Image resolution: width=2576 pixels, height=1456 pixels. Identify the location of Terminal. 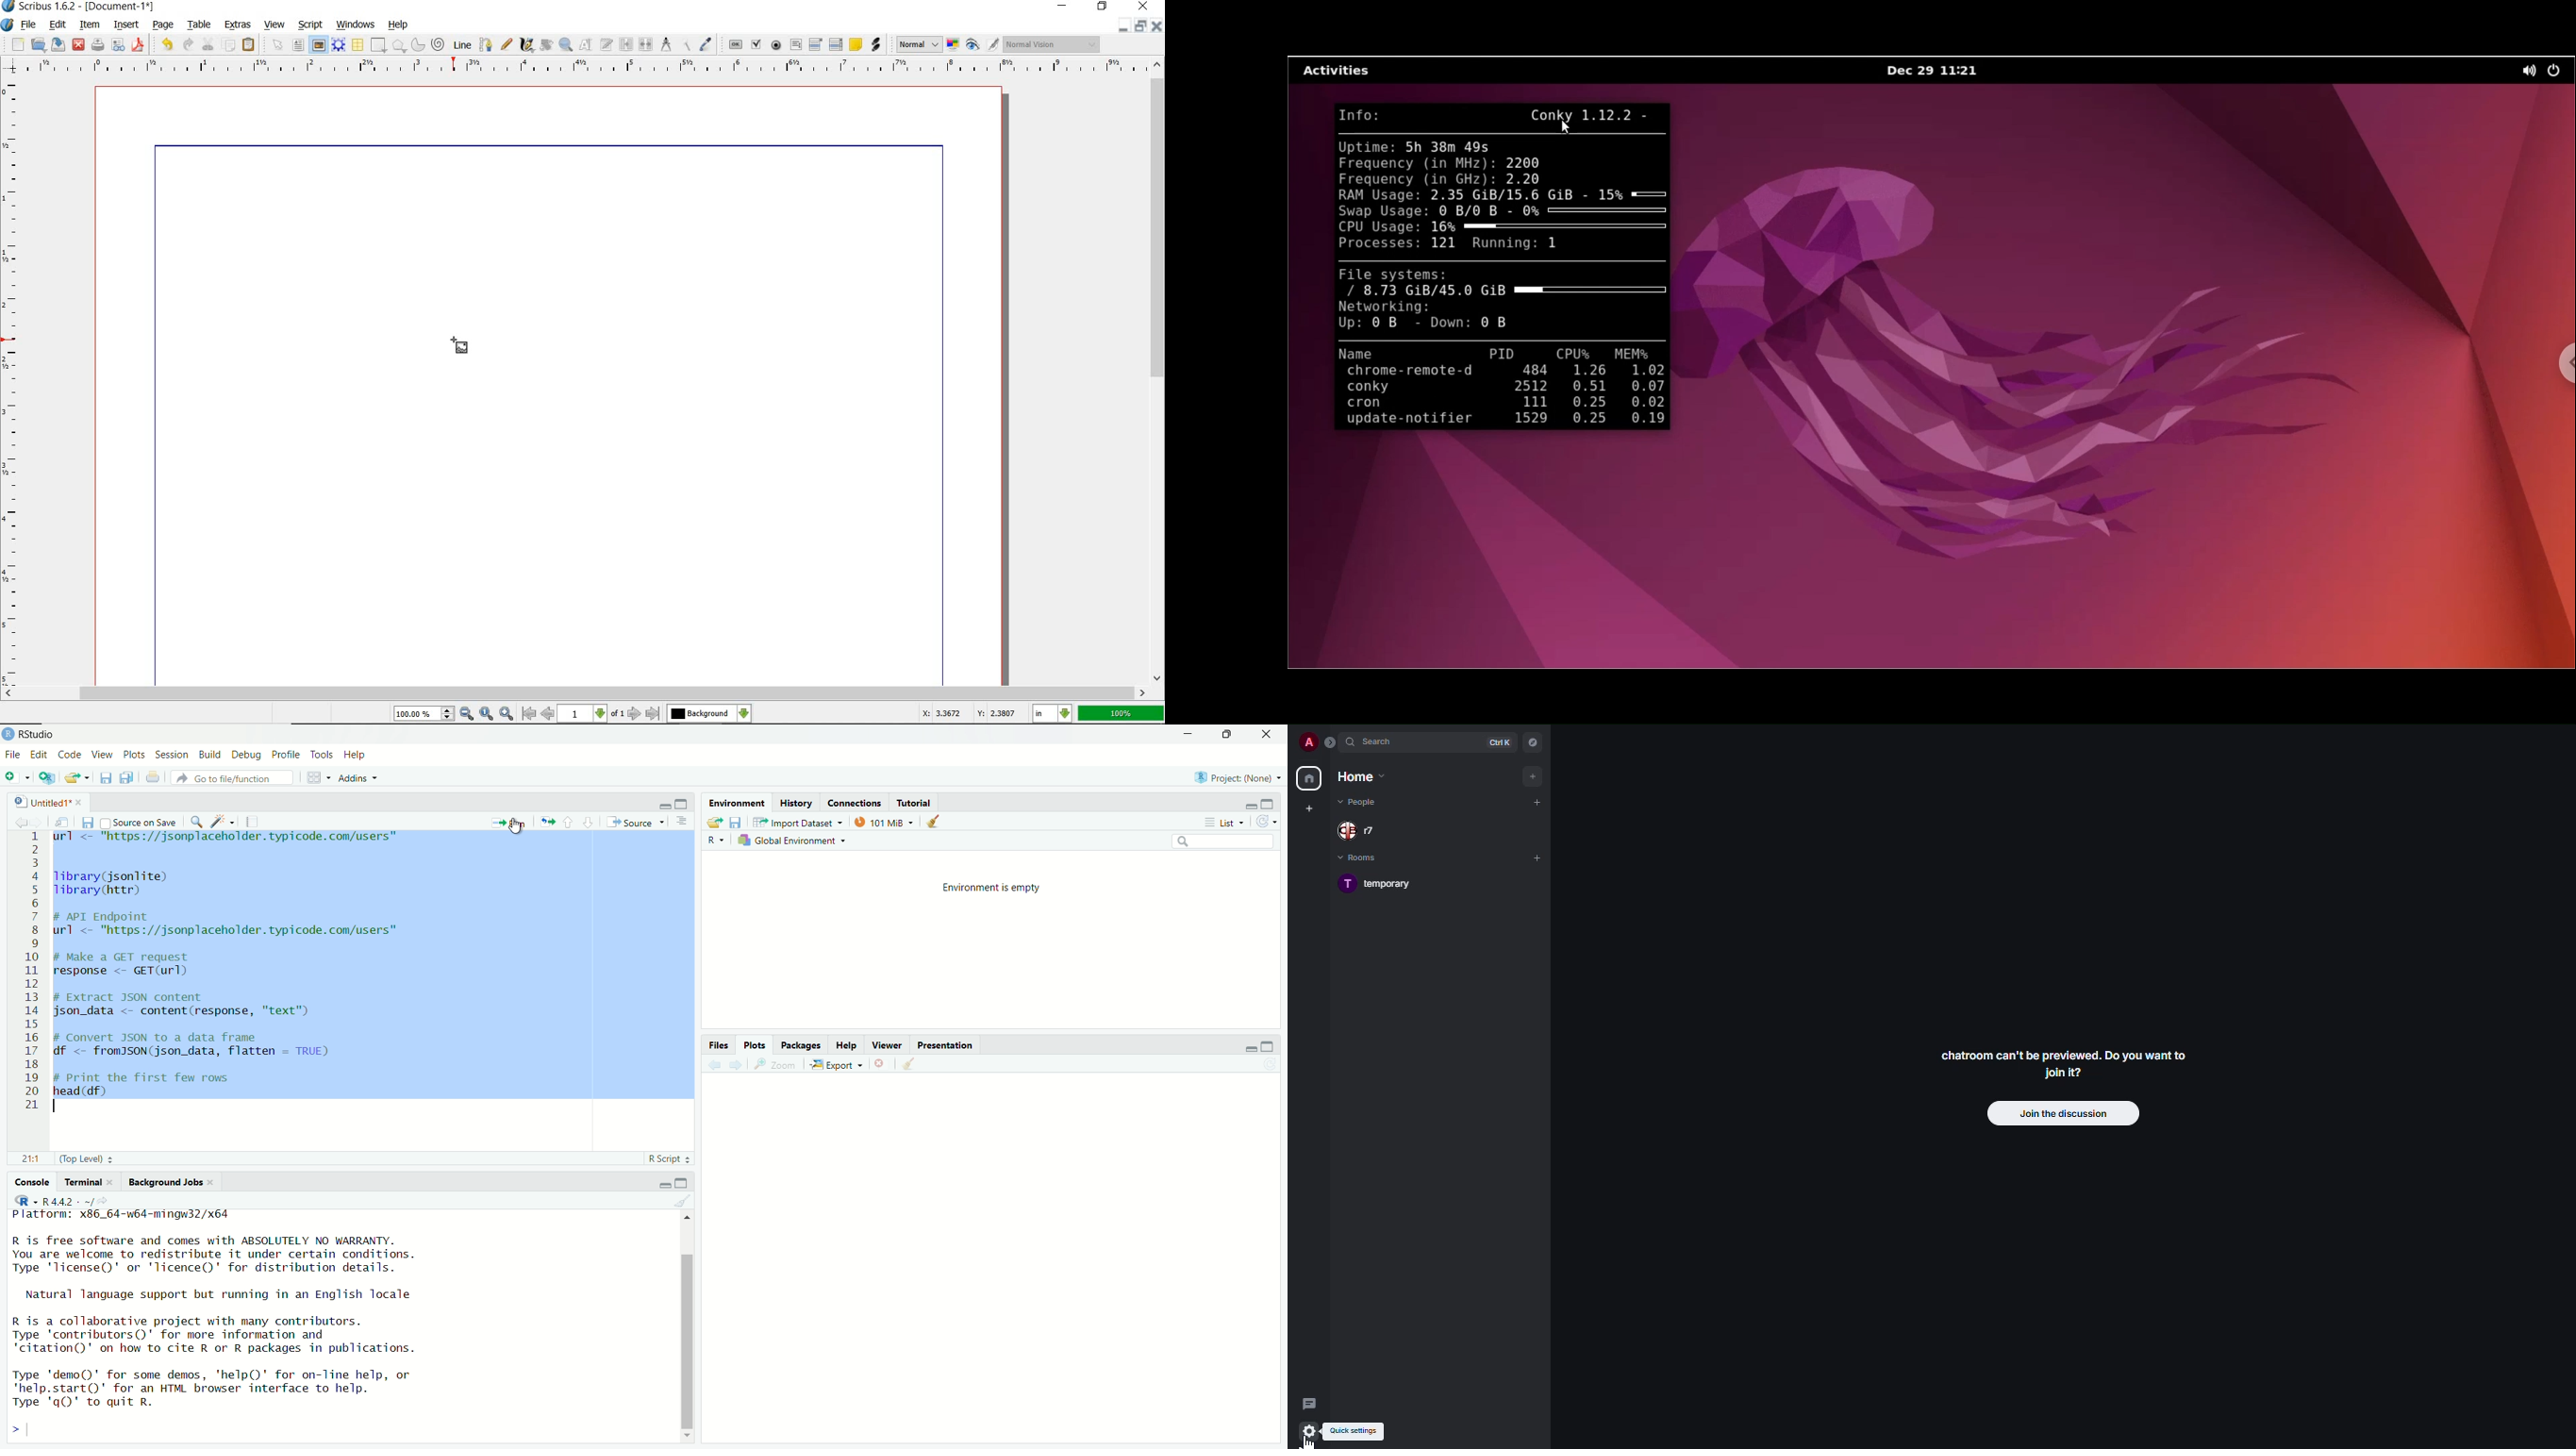
(90, 1183).